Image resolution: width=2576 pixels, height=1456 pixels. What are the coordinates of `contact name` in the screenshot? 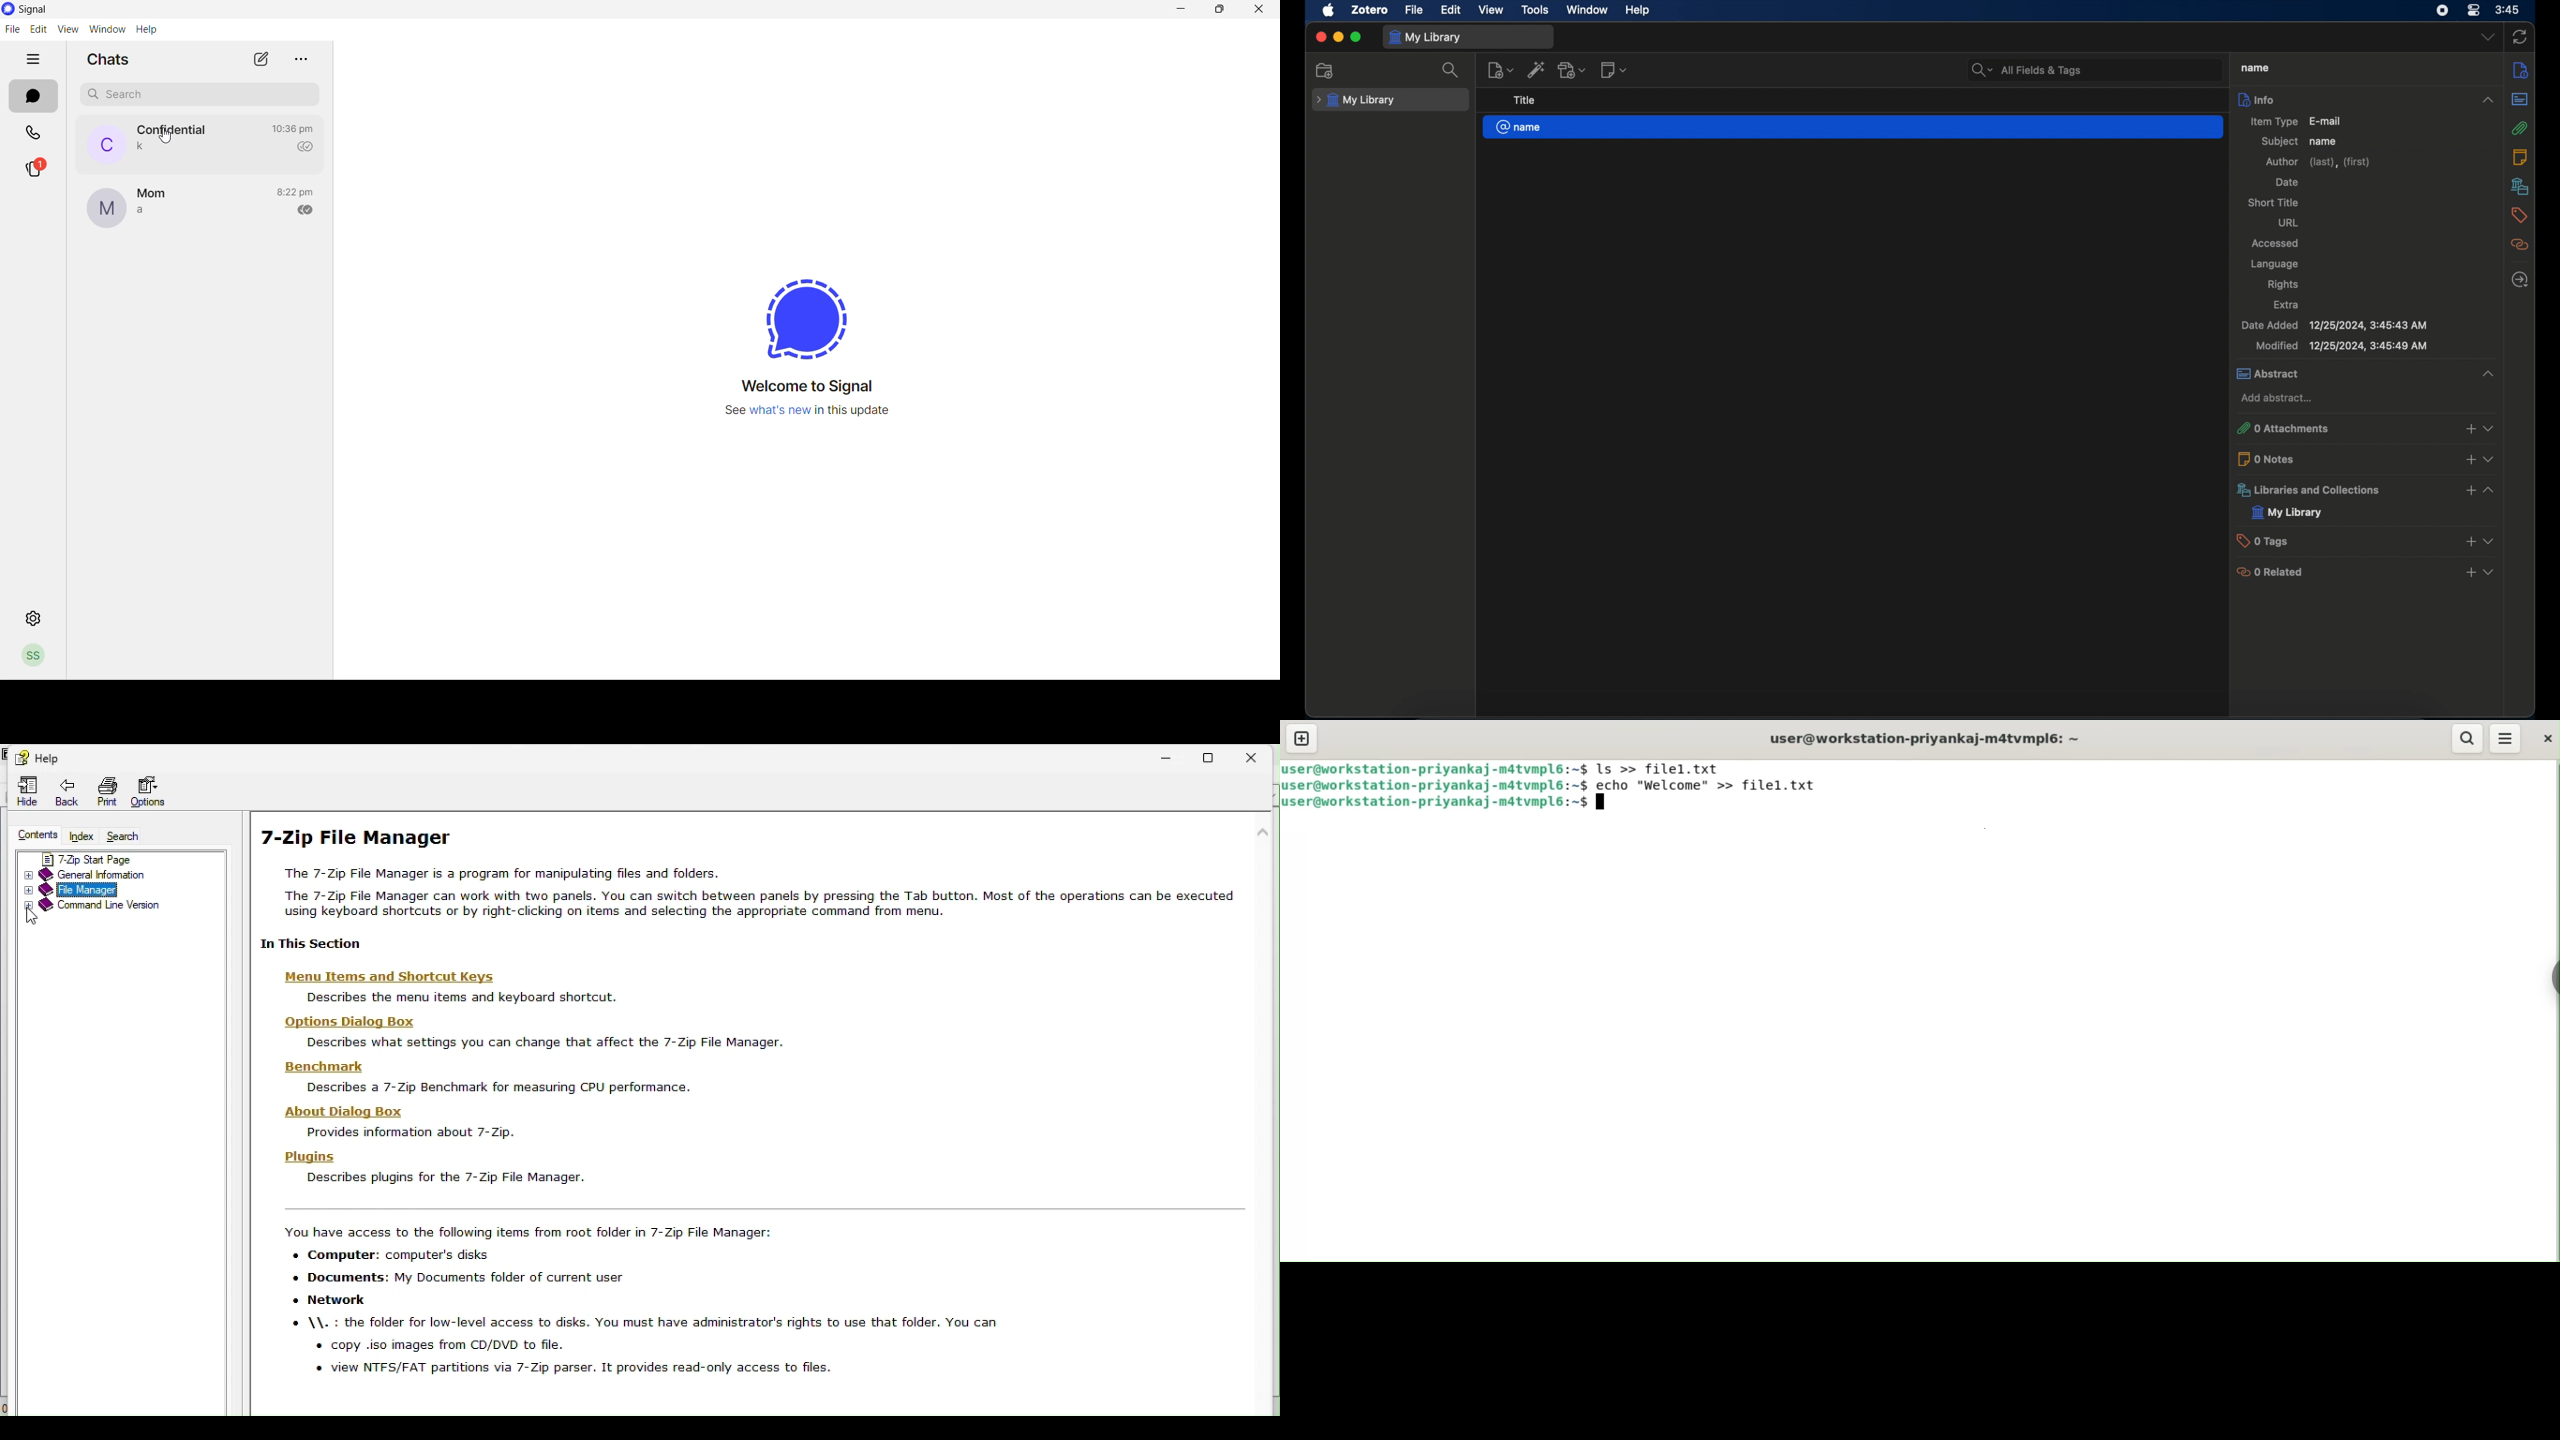 It's located at (153, 195).